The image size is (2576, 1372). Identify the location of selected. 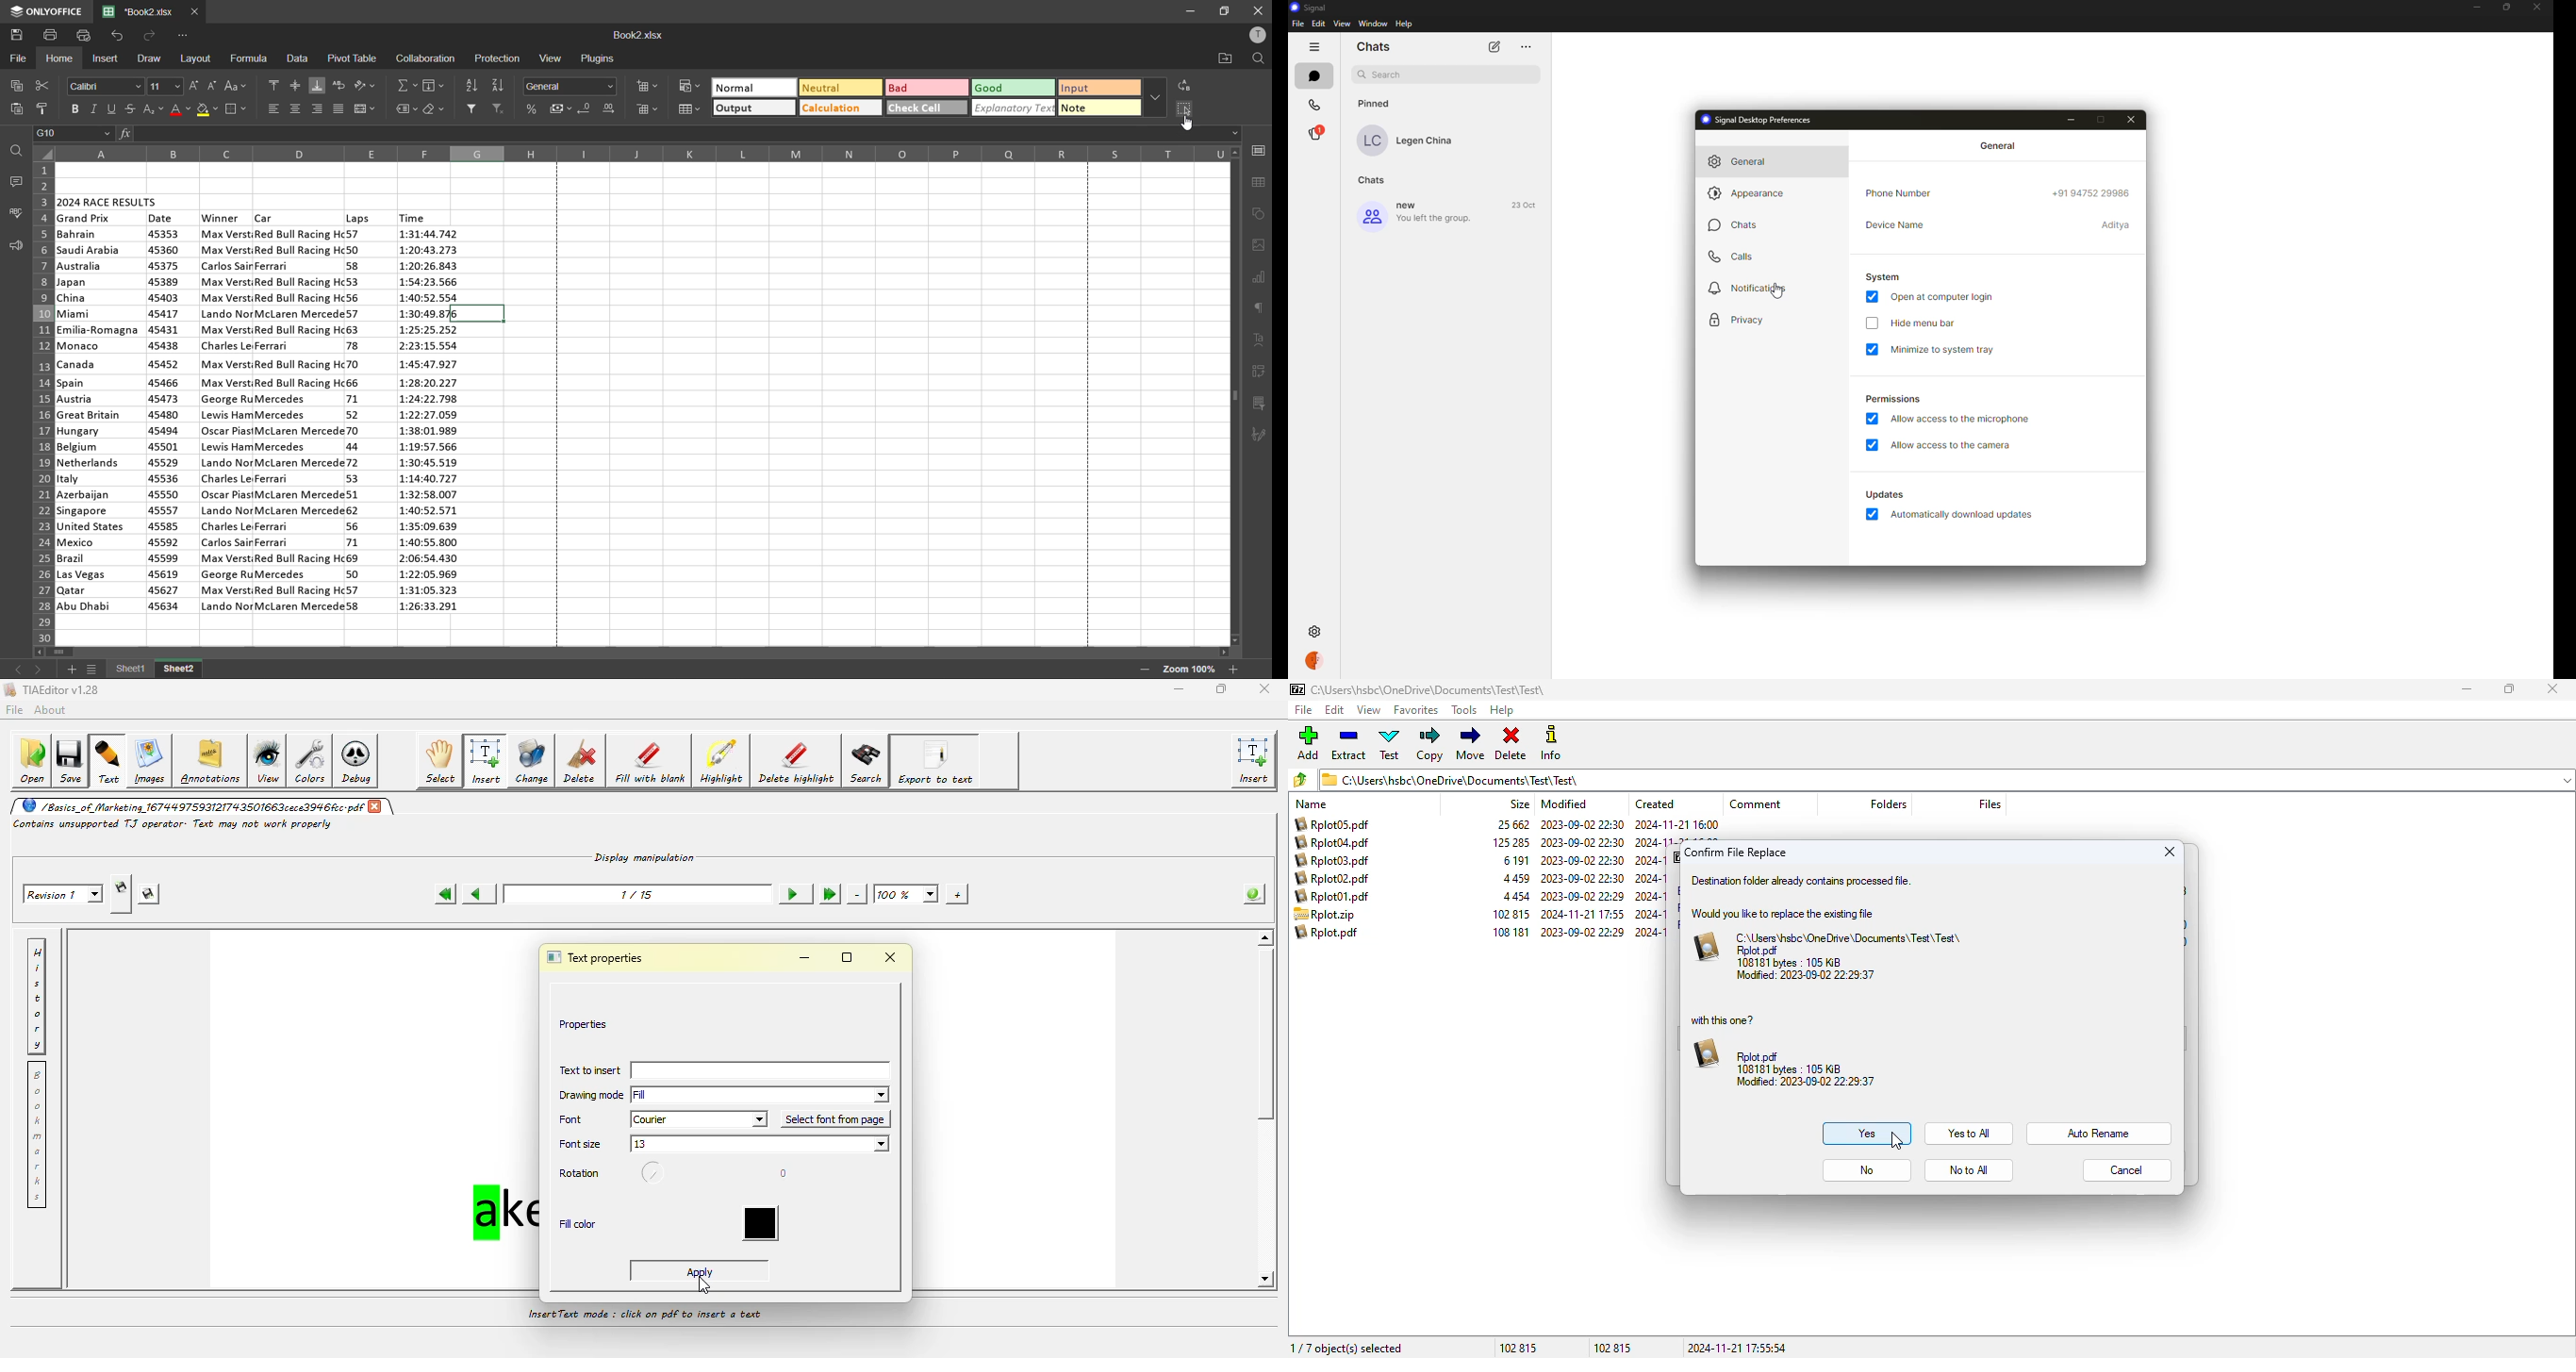
(1872, 445).